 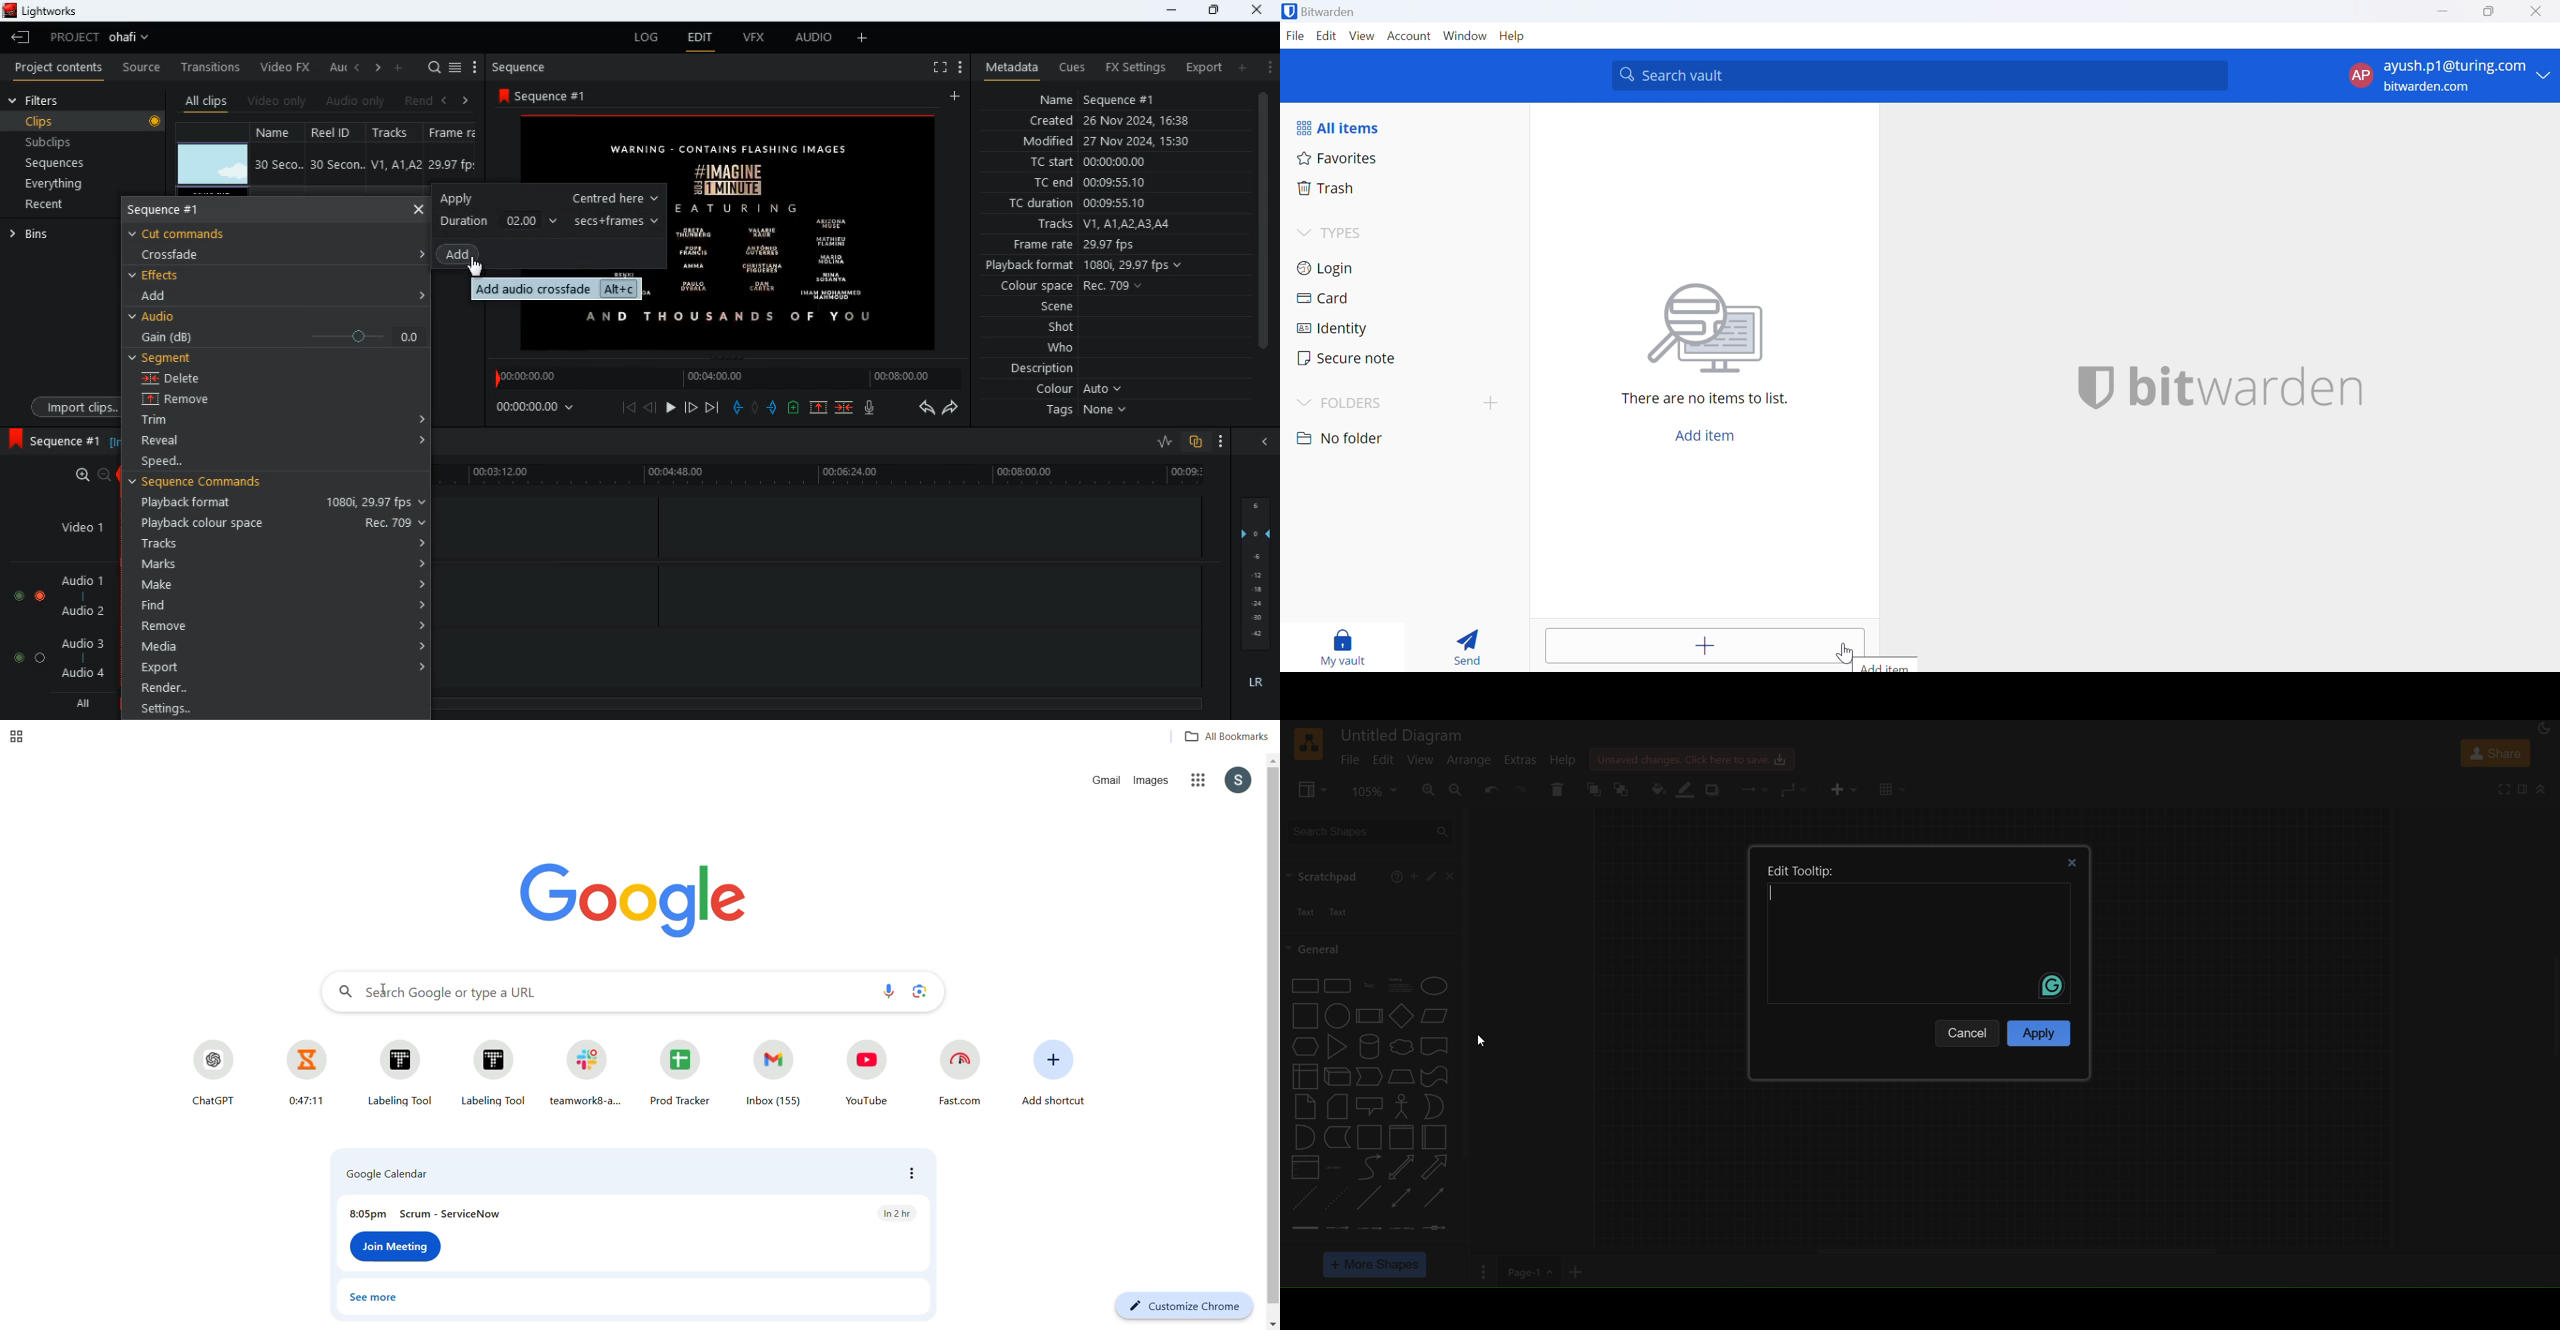 I want to click on clips, so click(x=86, y=122).